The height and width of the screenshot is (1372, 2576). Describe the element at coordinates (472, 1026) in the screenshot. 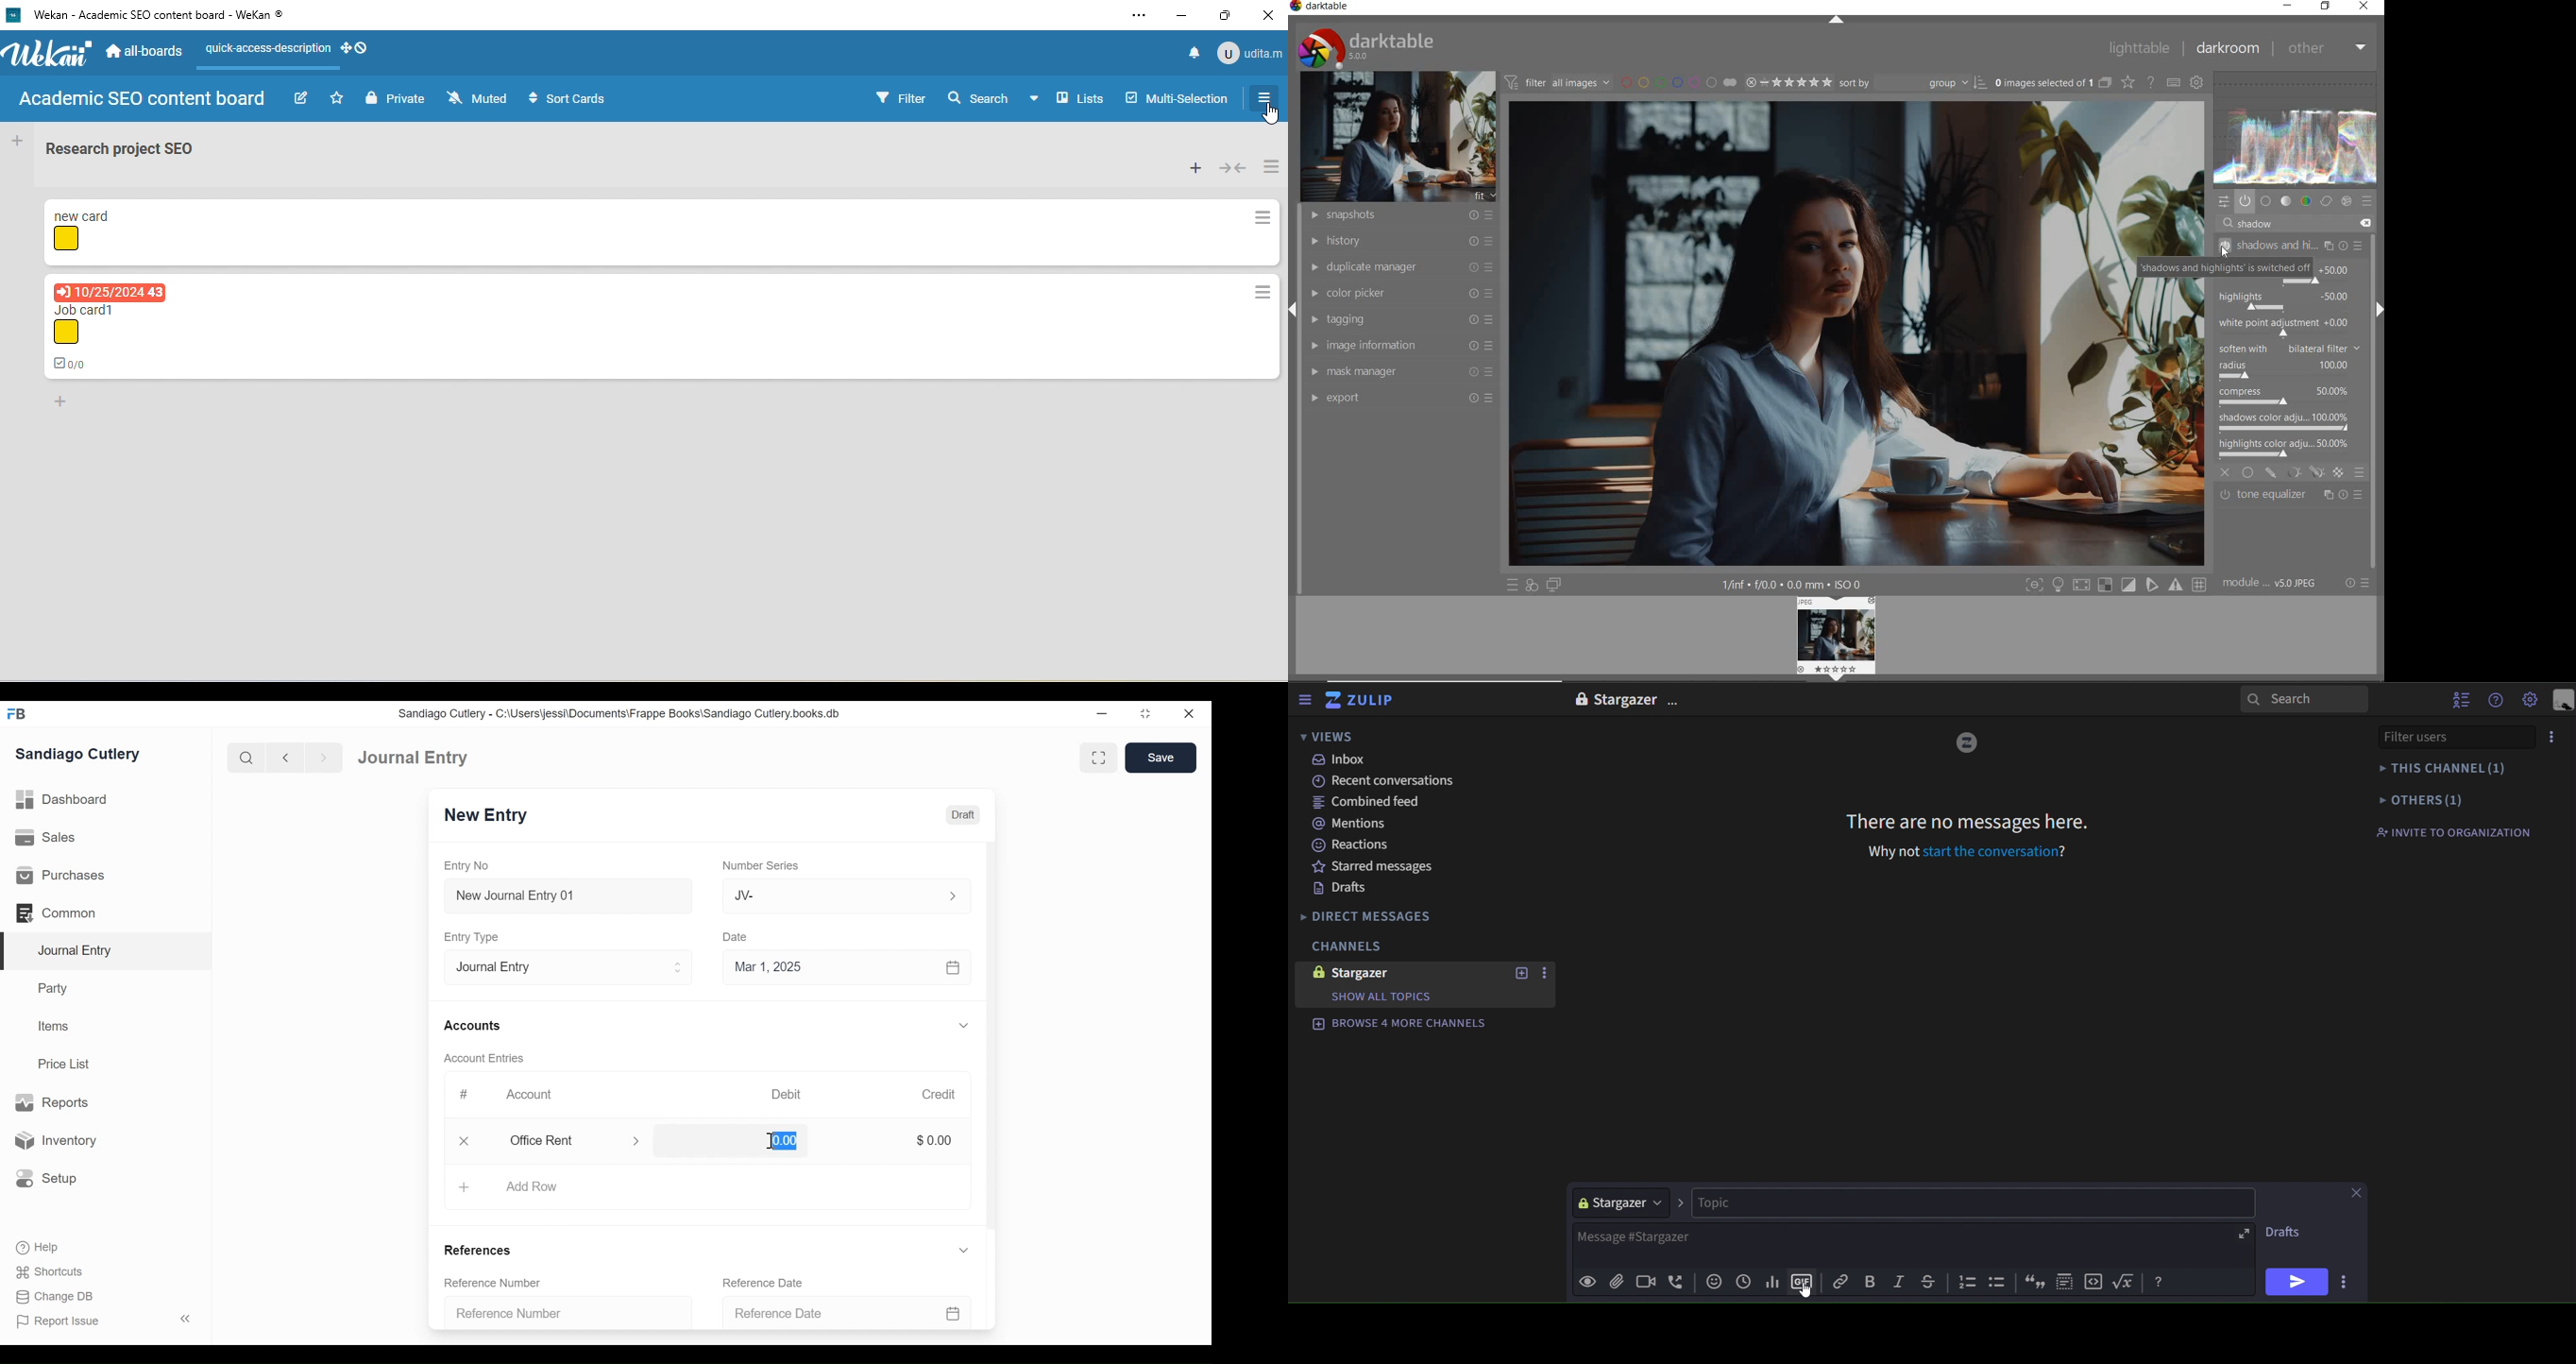

I see `Accounts` at that location.